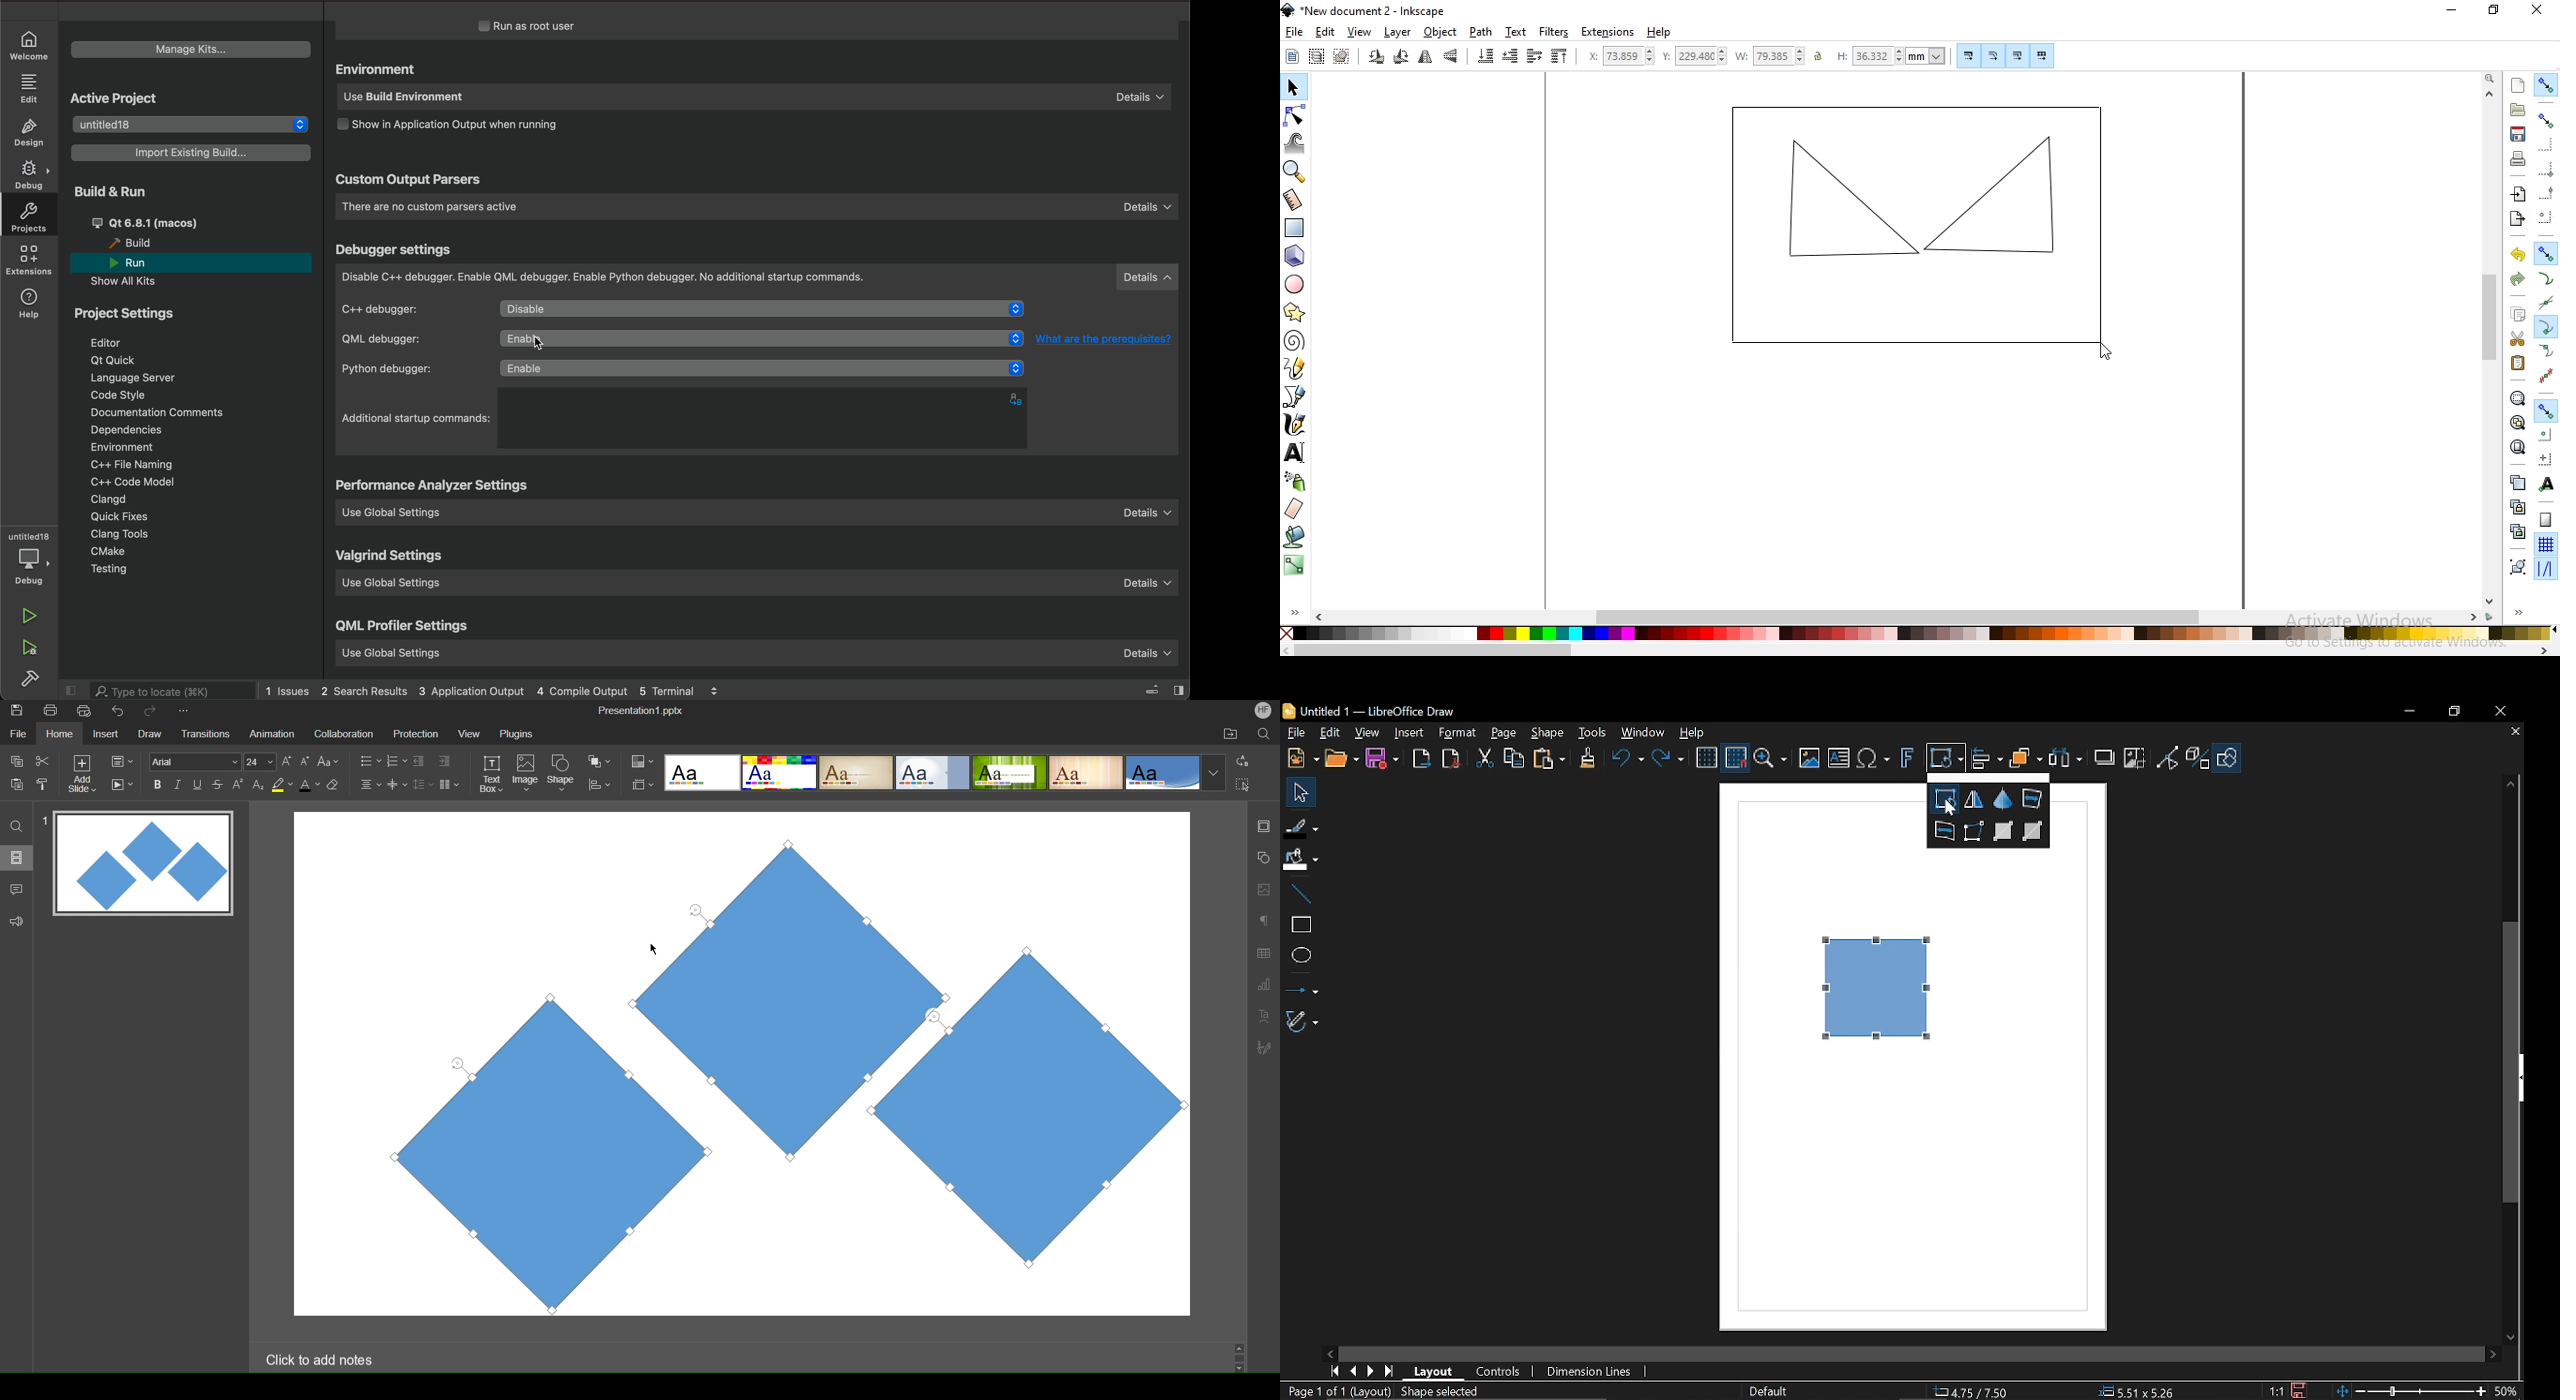  I want to click on Line Spacing, so click(422, 785).